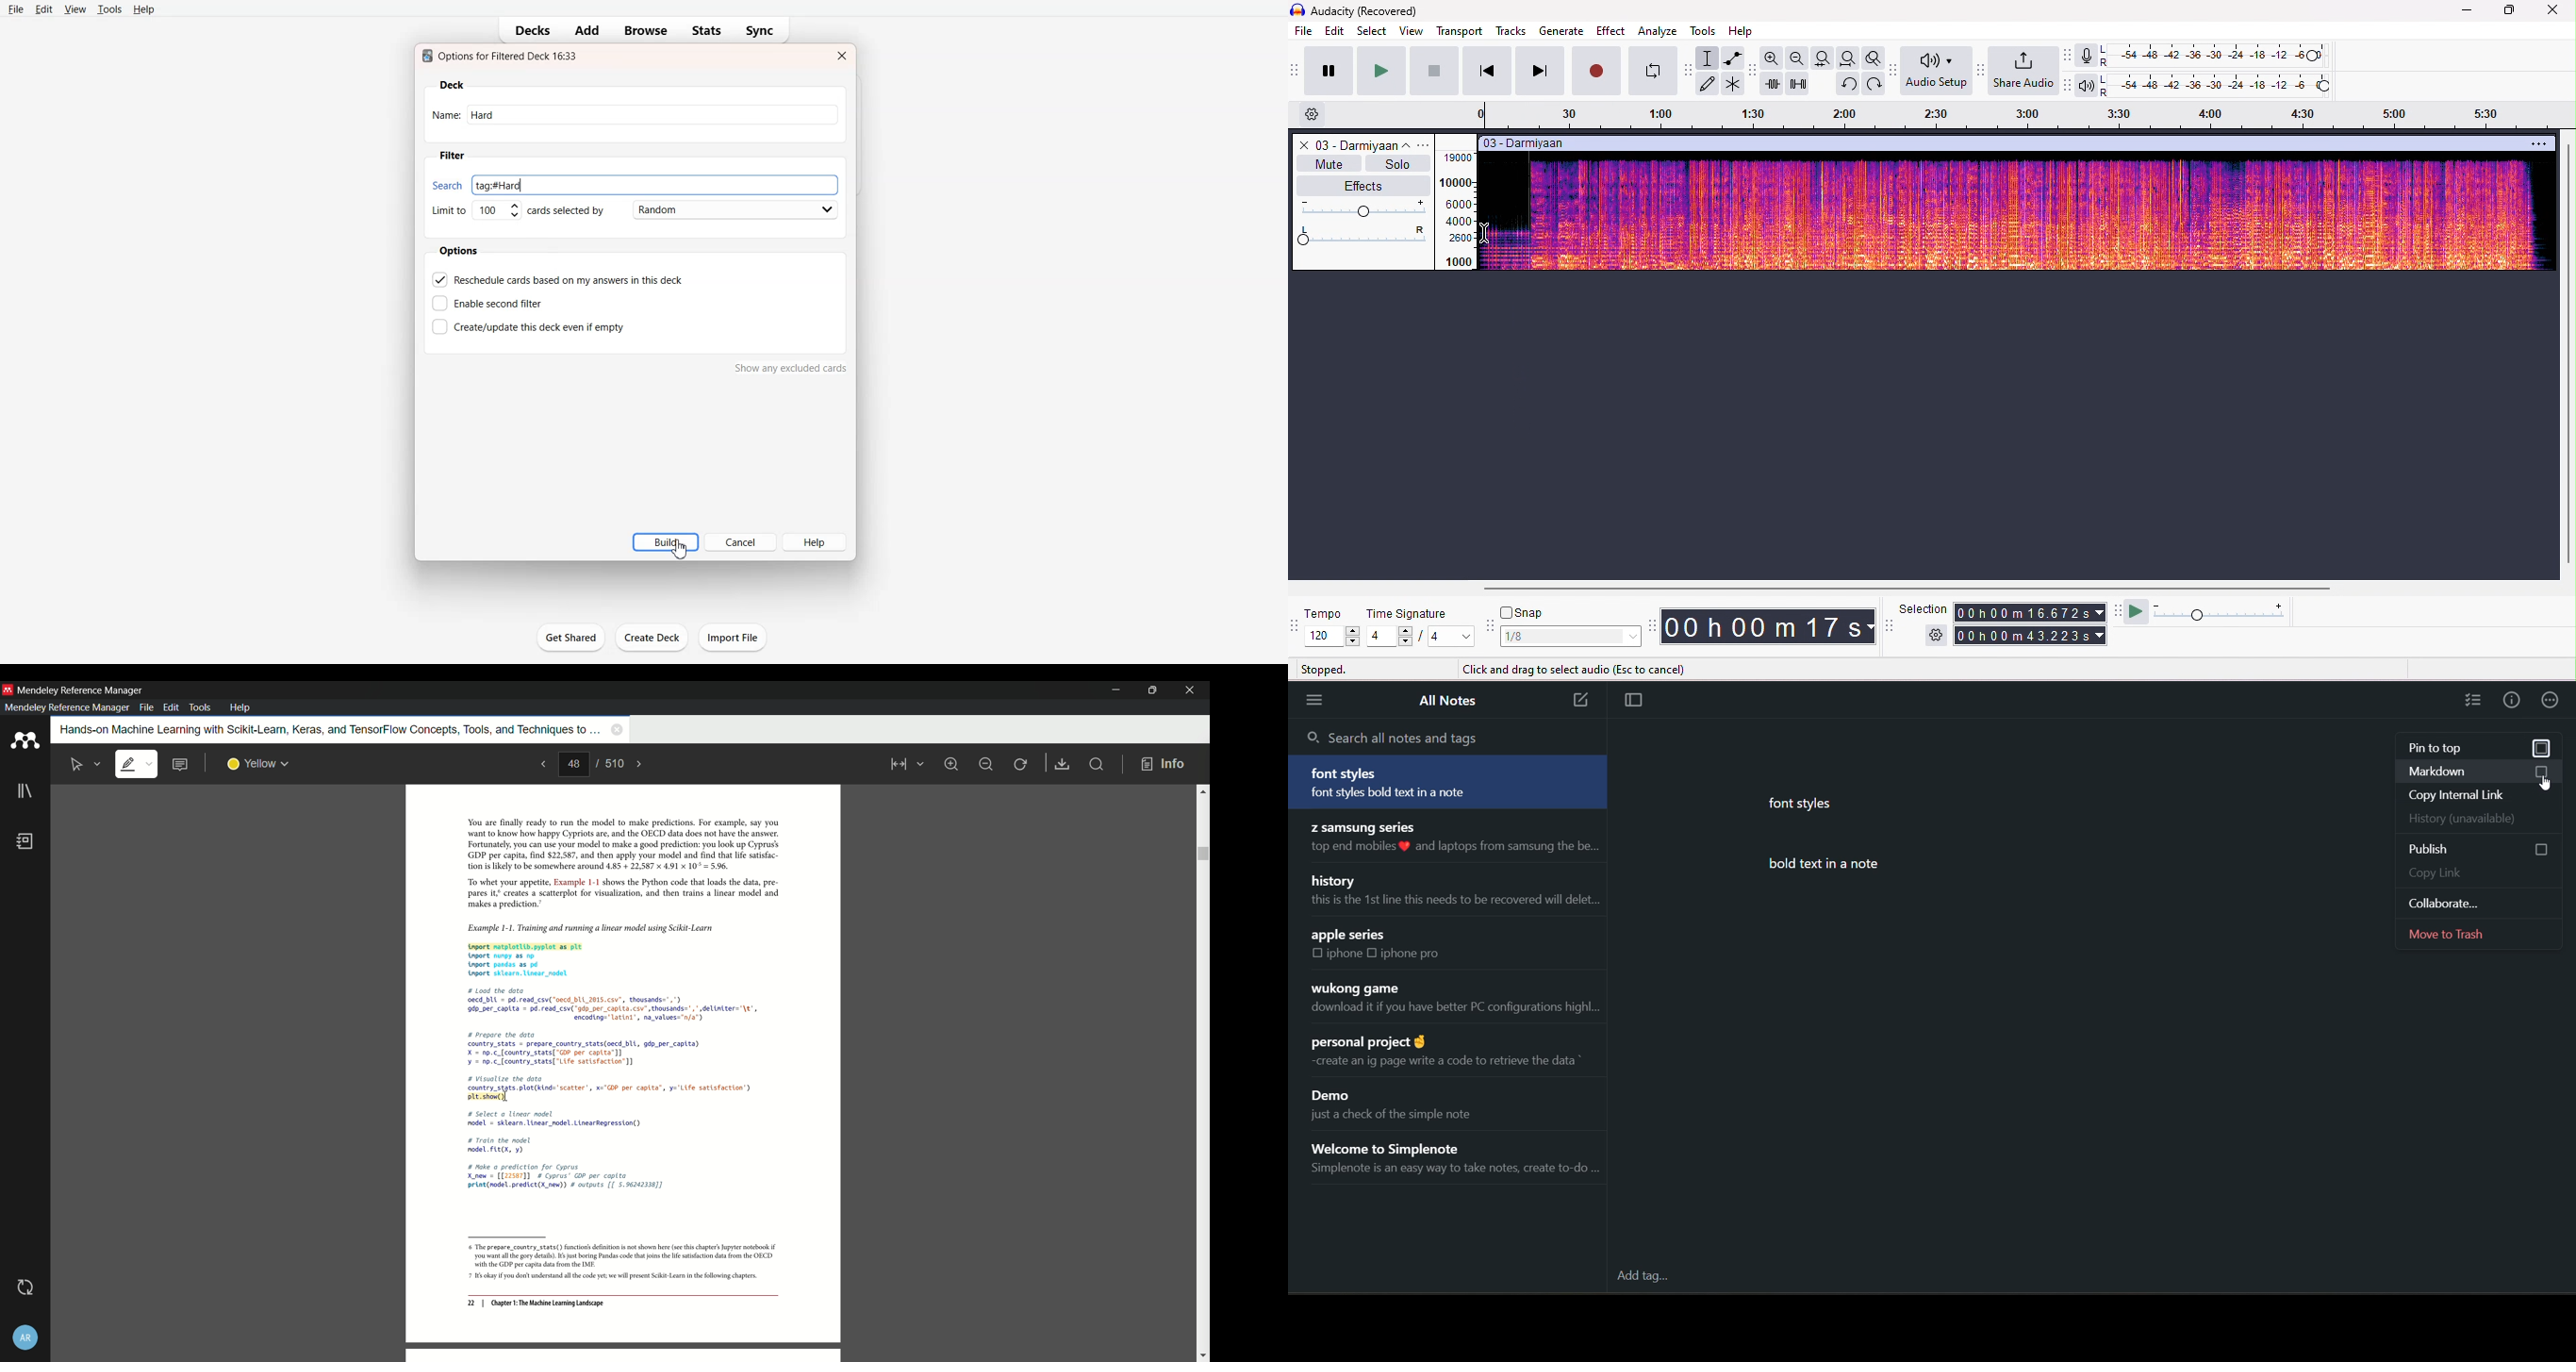 Image resolution: width=2576 pixels, height=1372 pixels. Describe the element at coordinates (2086, 56) in the screenshot. I see `record meter ` at that location.